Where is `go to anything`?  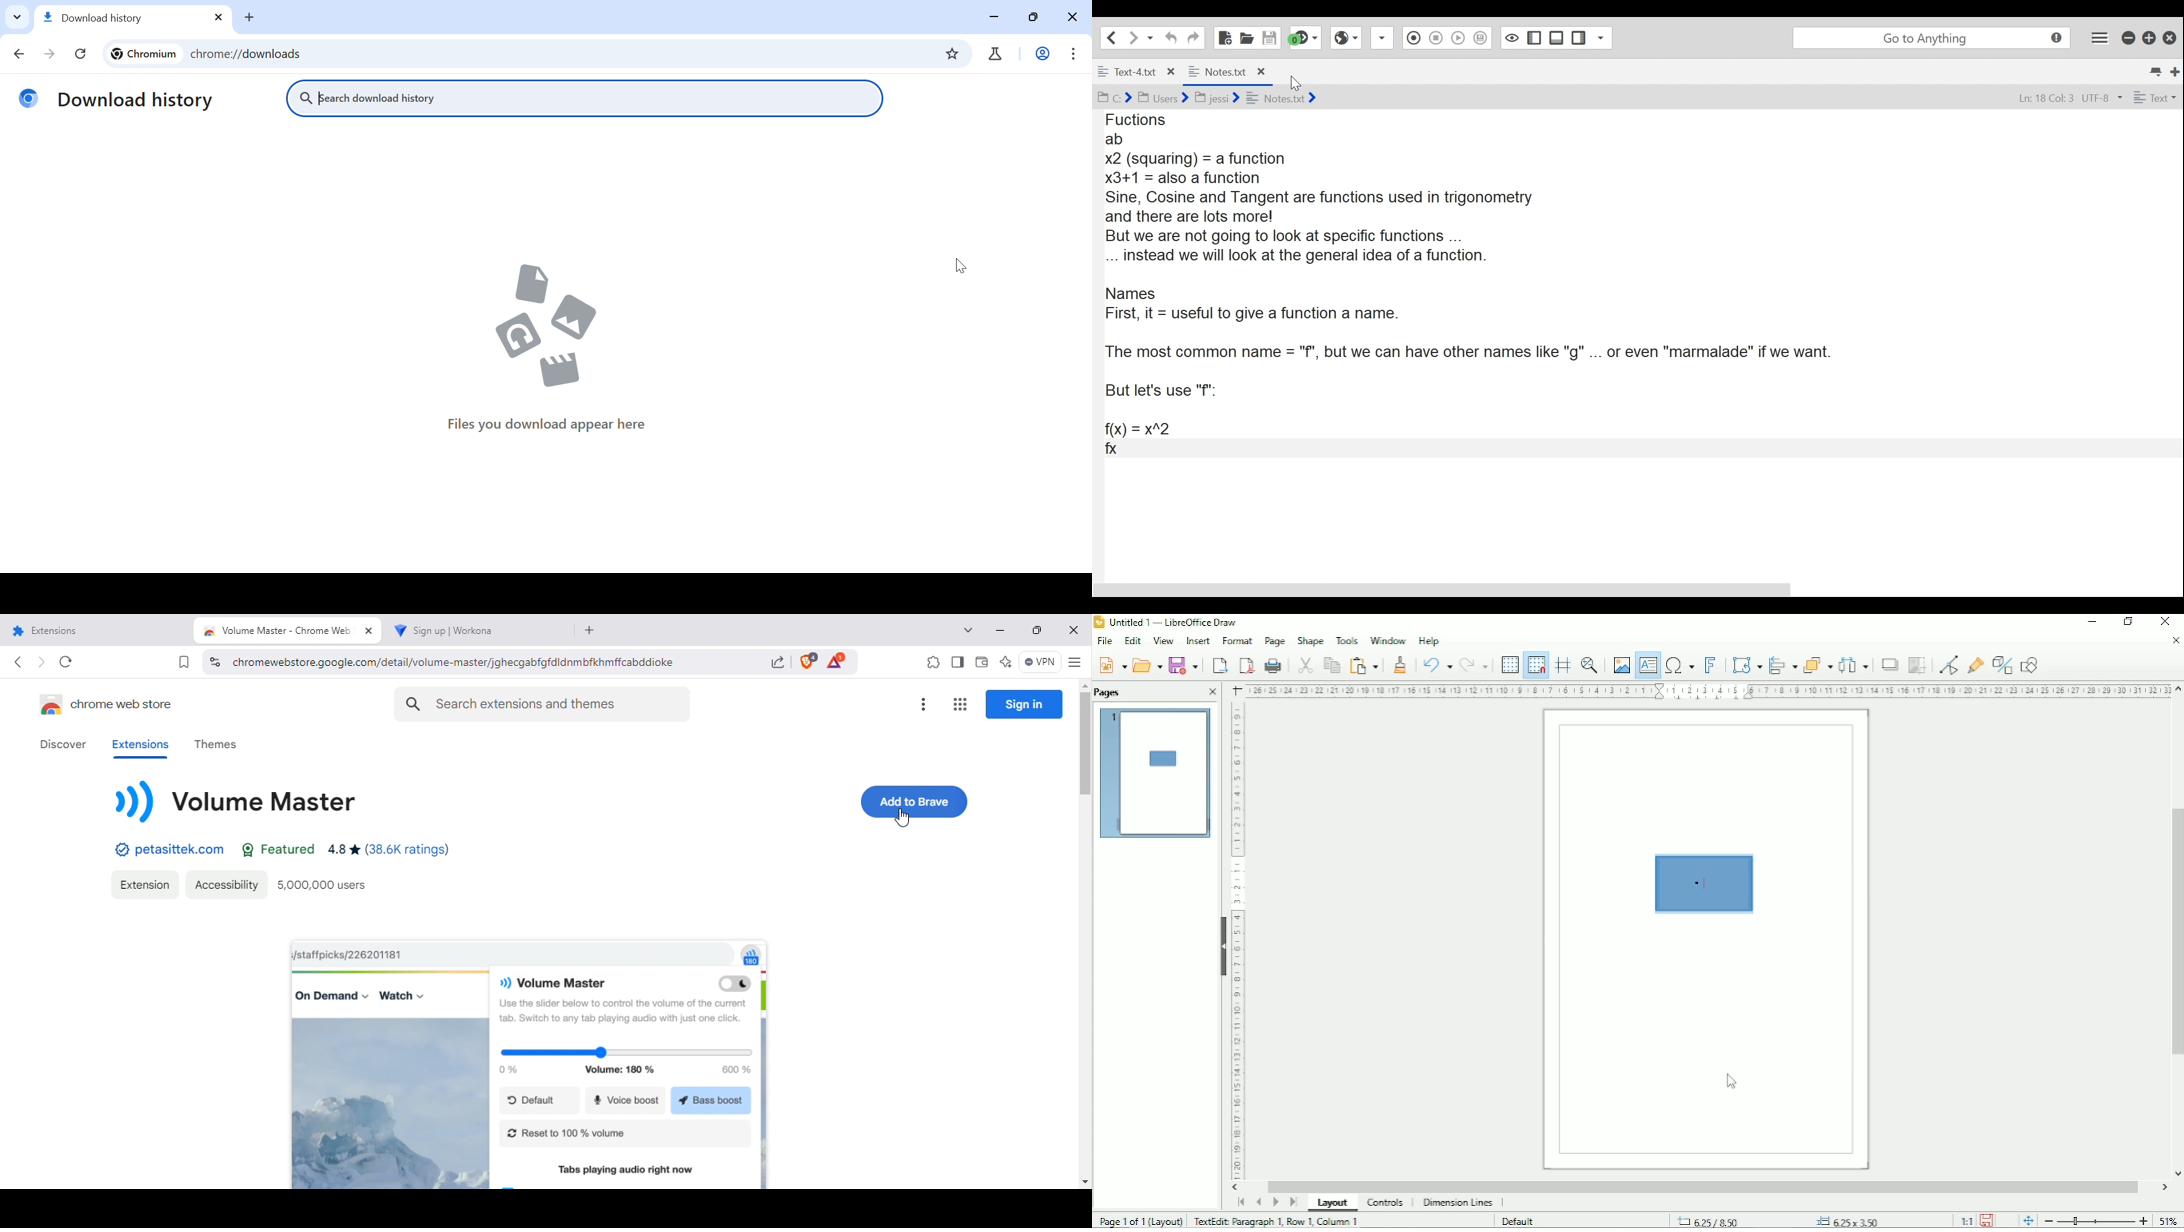 go to anything is located at coordinates (1929, 38).